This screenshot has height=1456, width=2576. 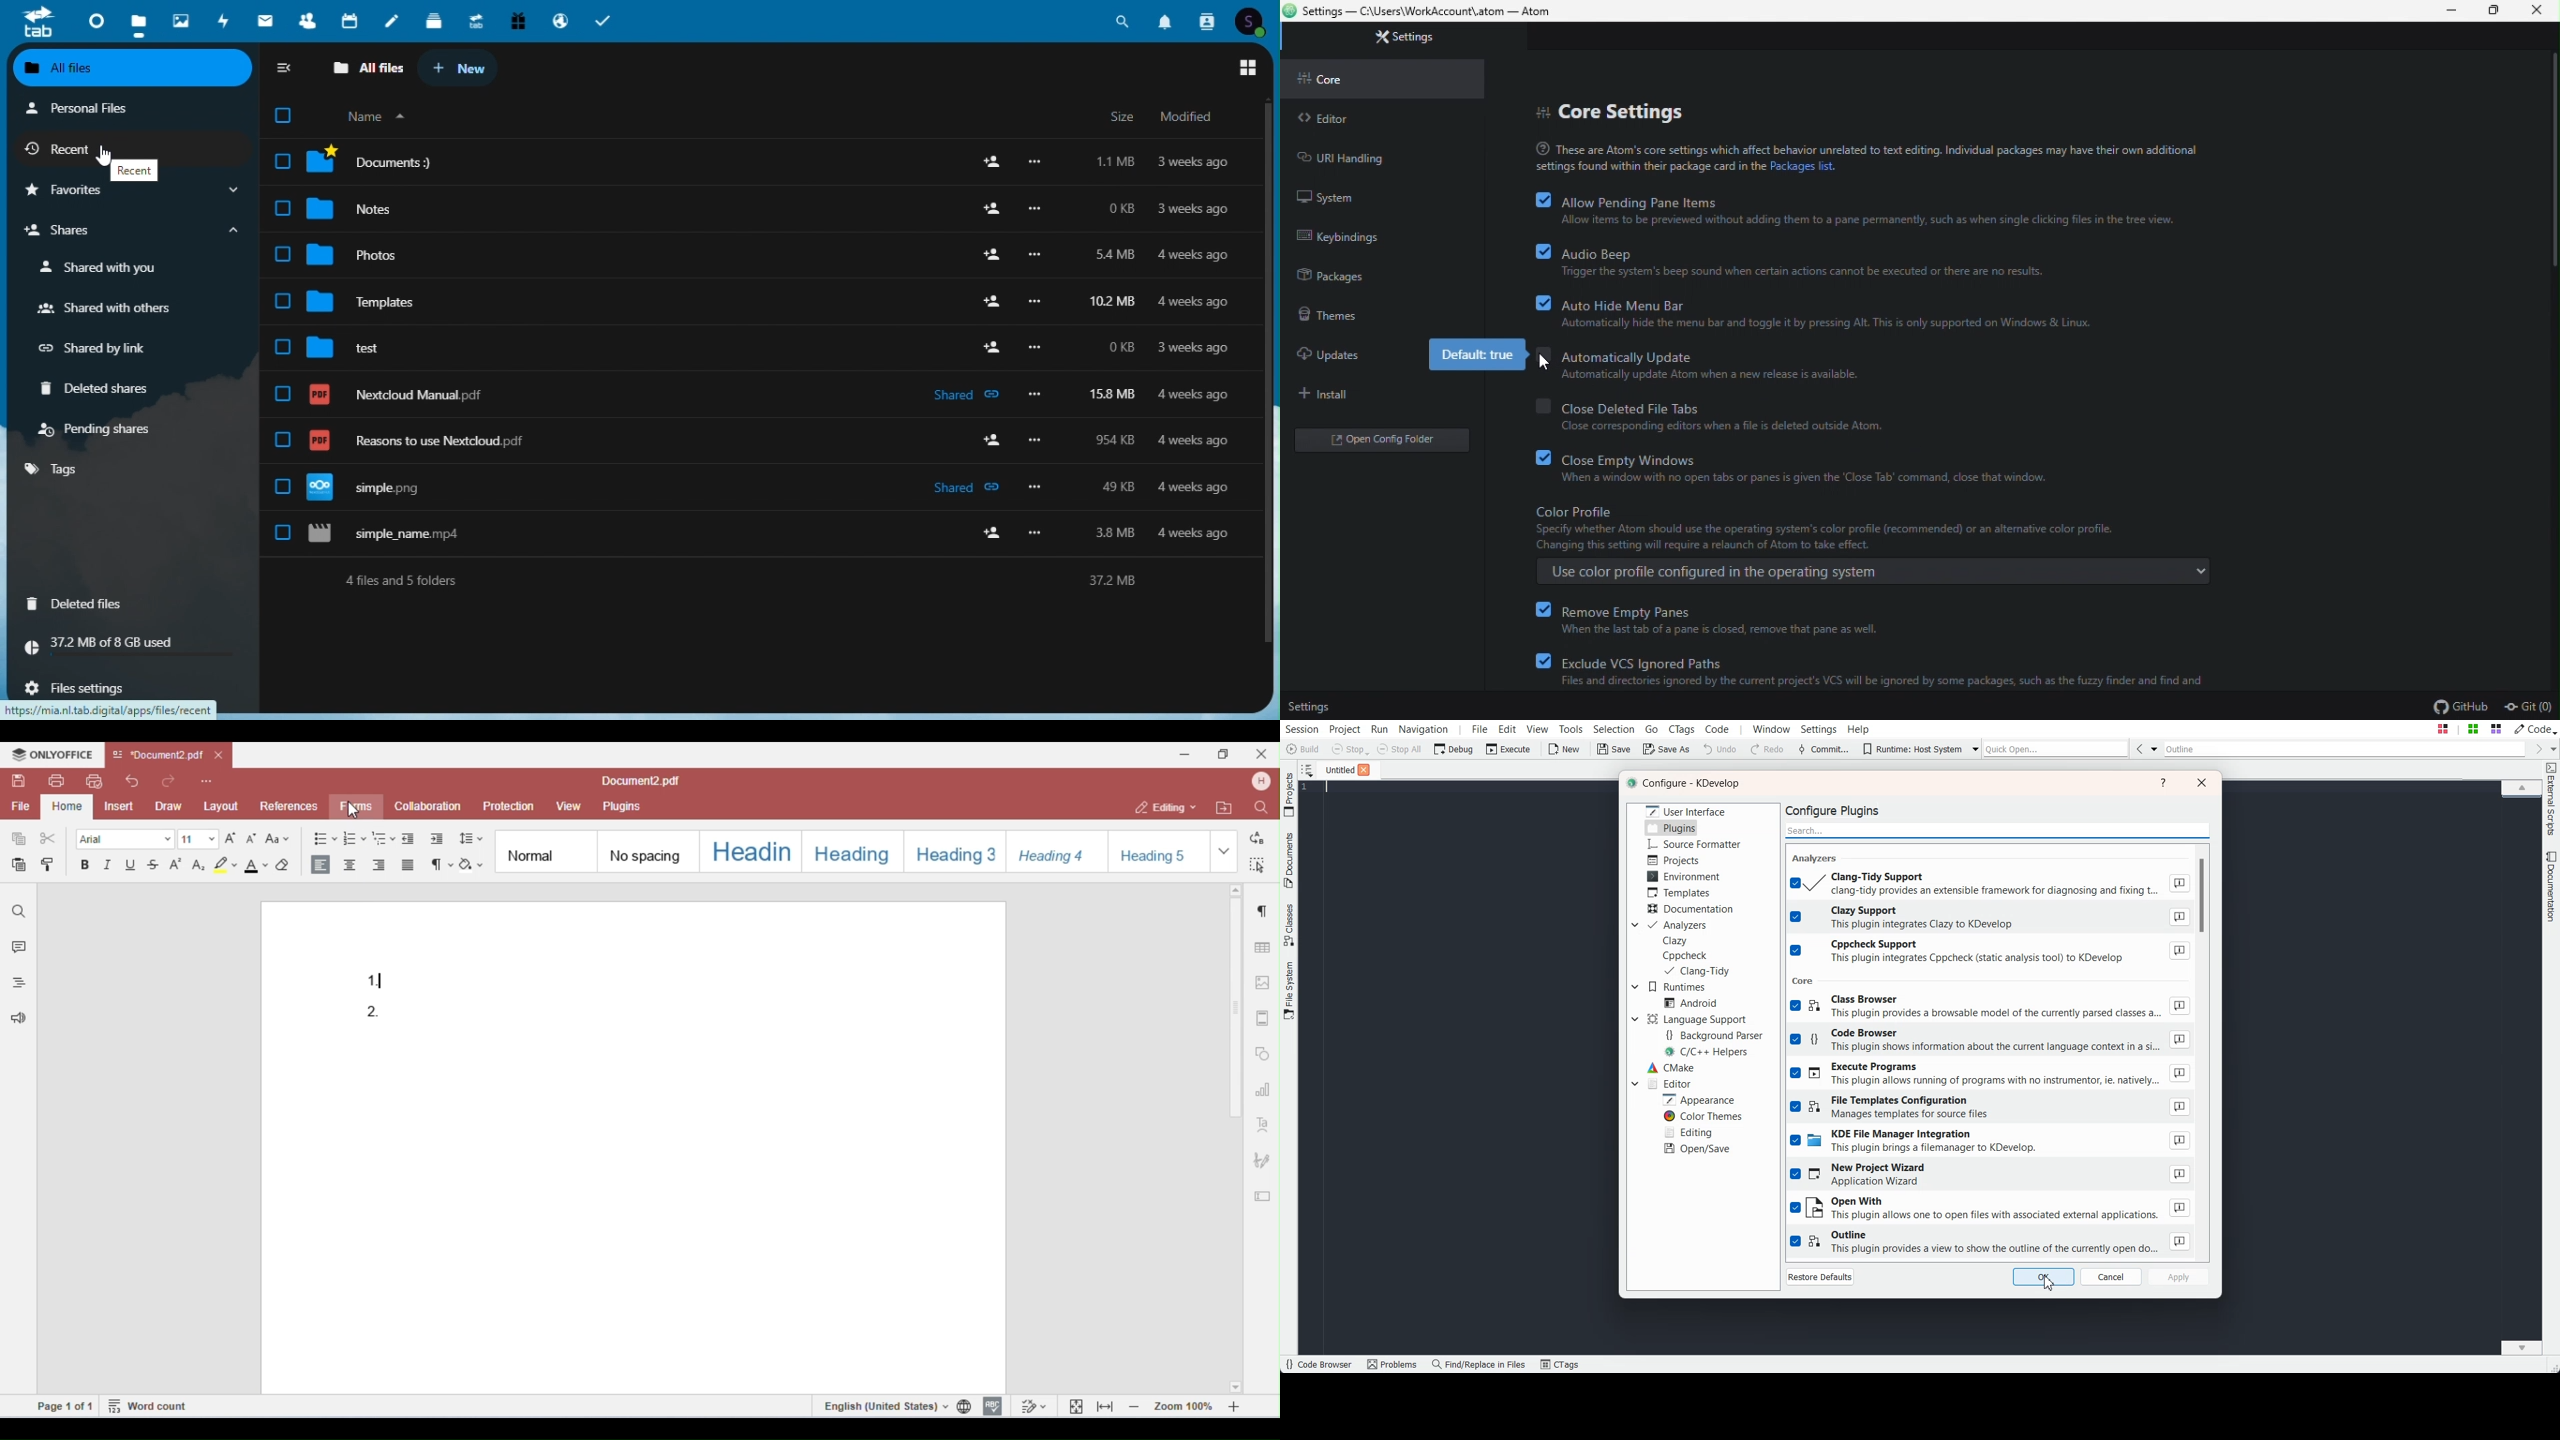 I want to click on Notes, so click(x=757, y=207).